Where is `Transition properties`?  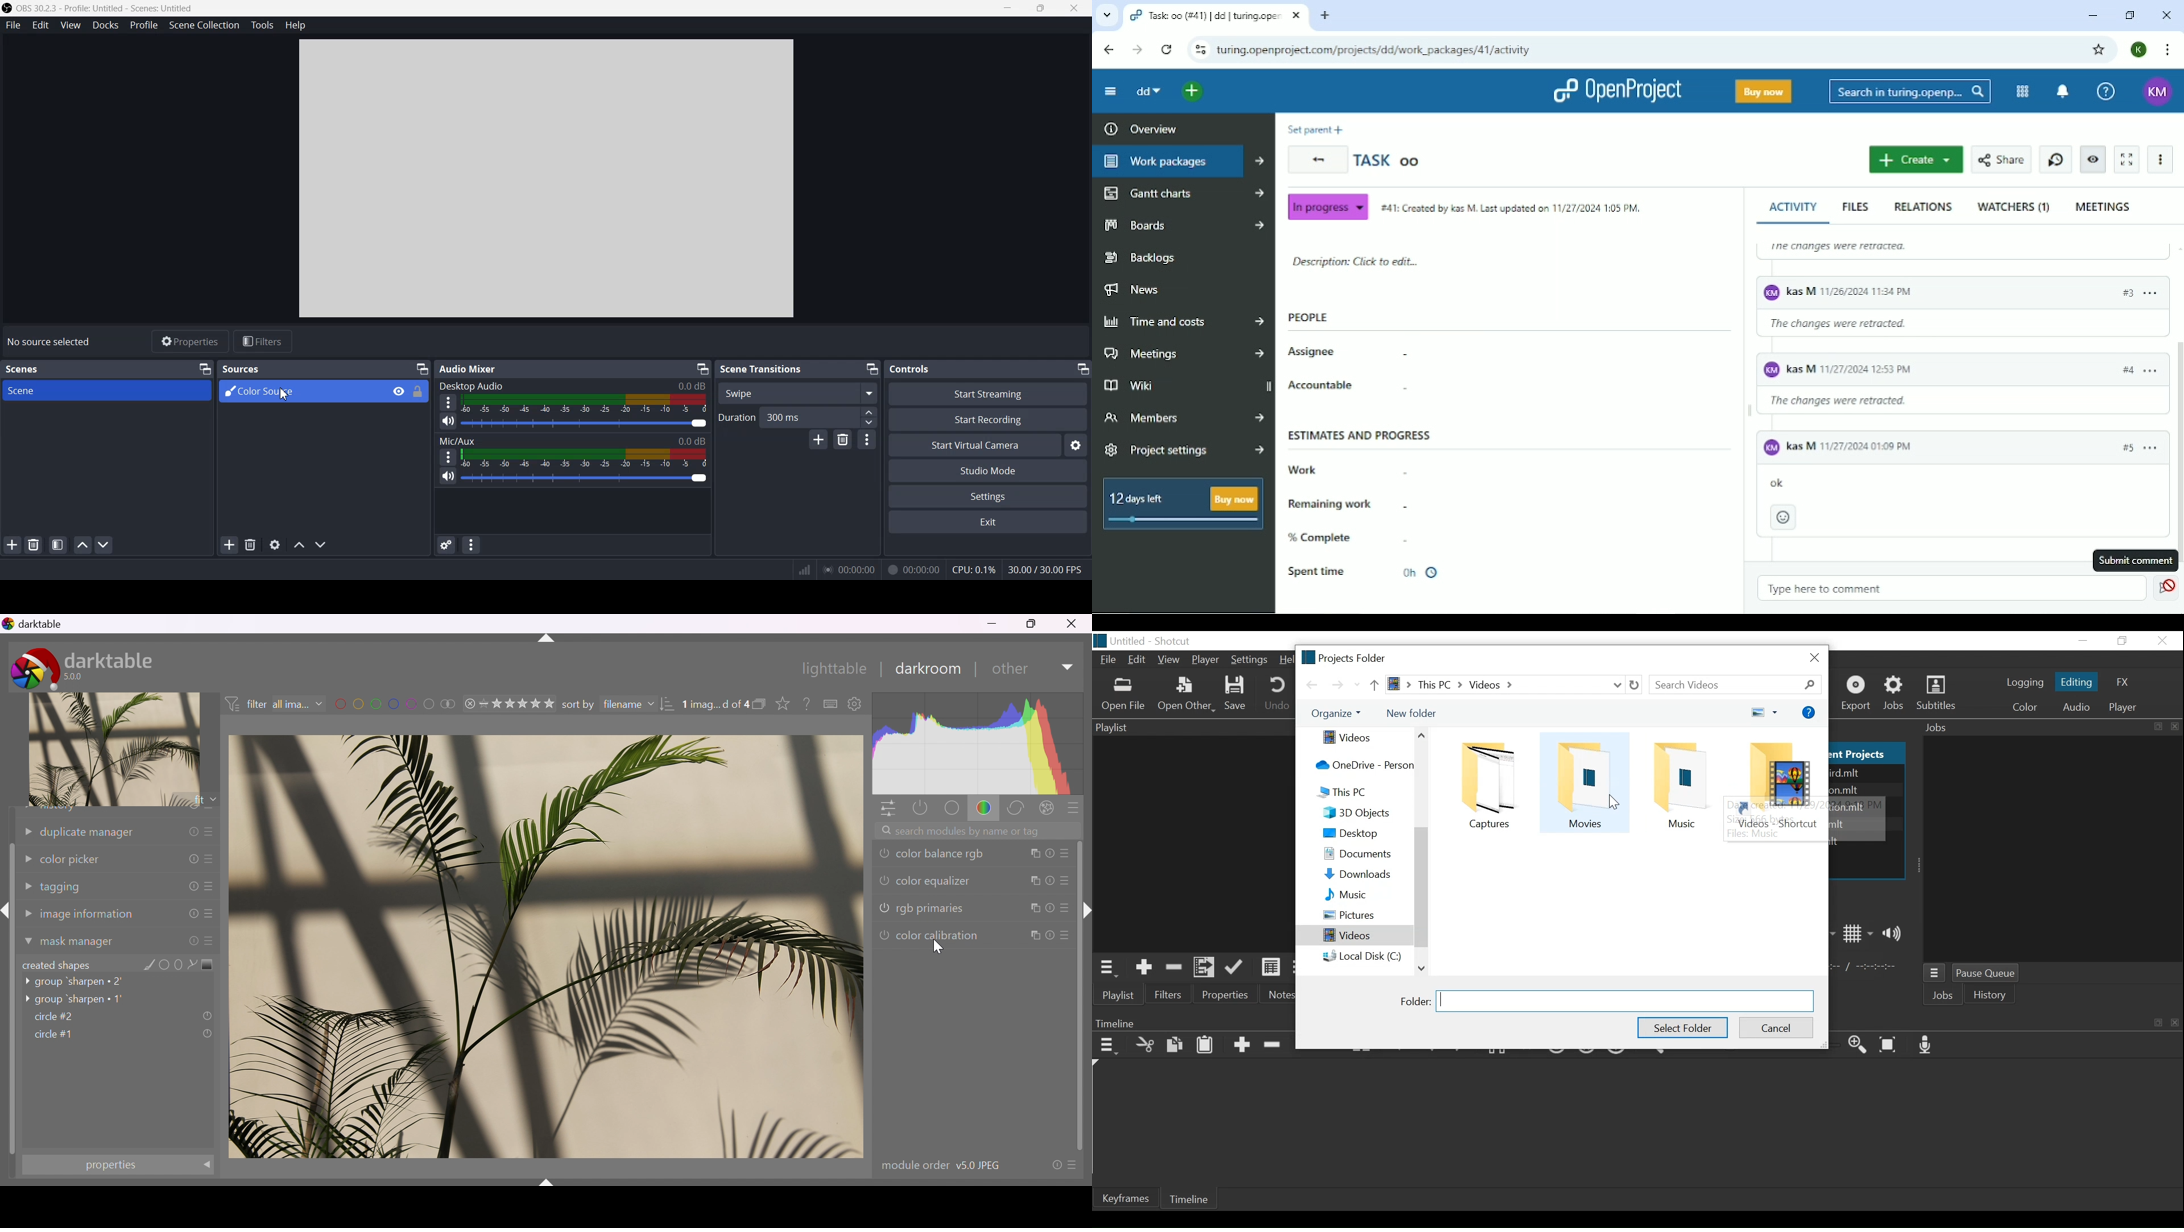 Transition properties is located at coordinates (867, 439).